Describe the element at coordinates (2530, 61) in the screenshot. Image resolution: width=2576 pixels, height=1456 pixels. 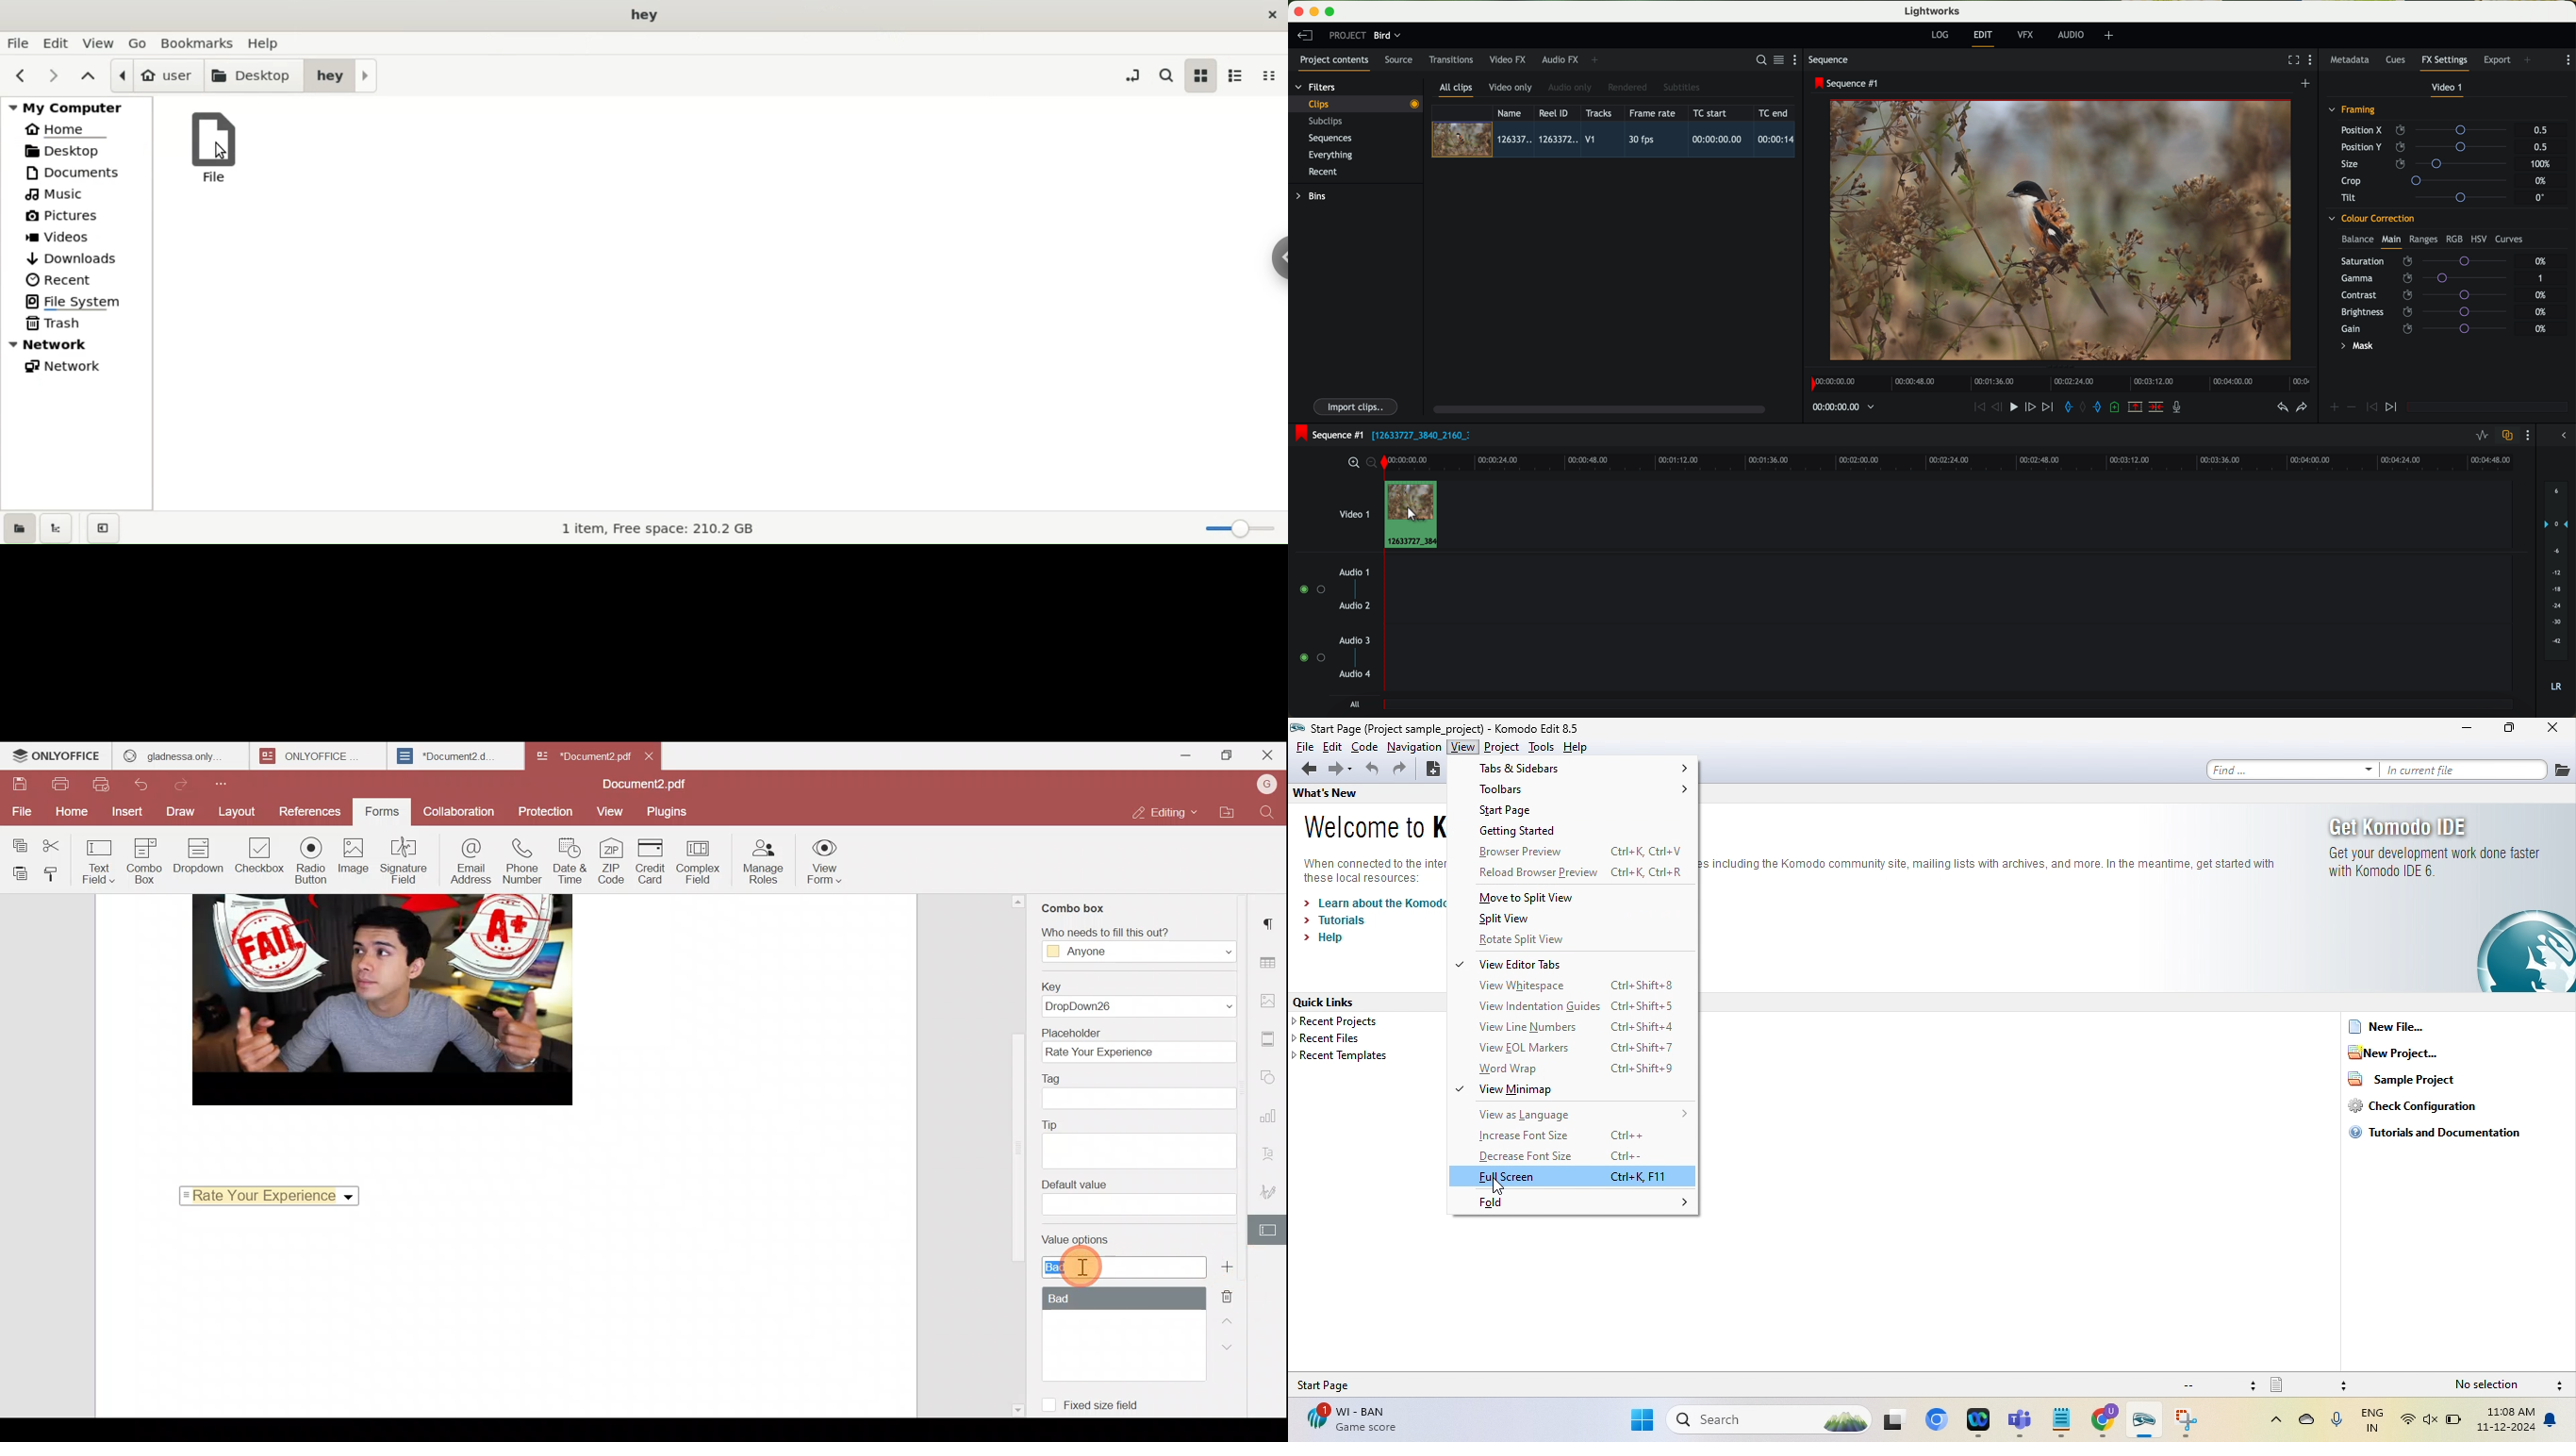
I see `add panel` at that location.